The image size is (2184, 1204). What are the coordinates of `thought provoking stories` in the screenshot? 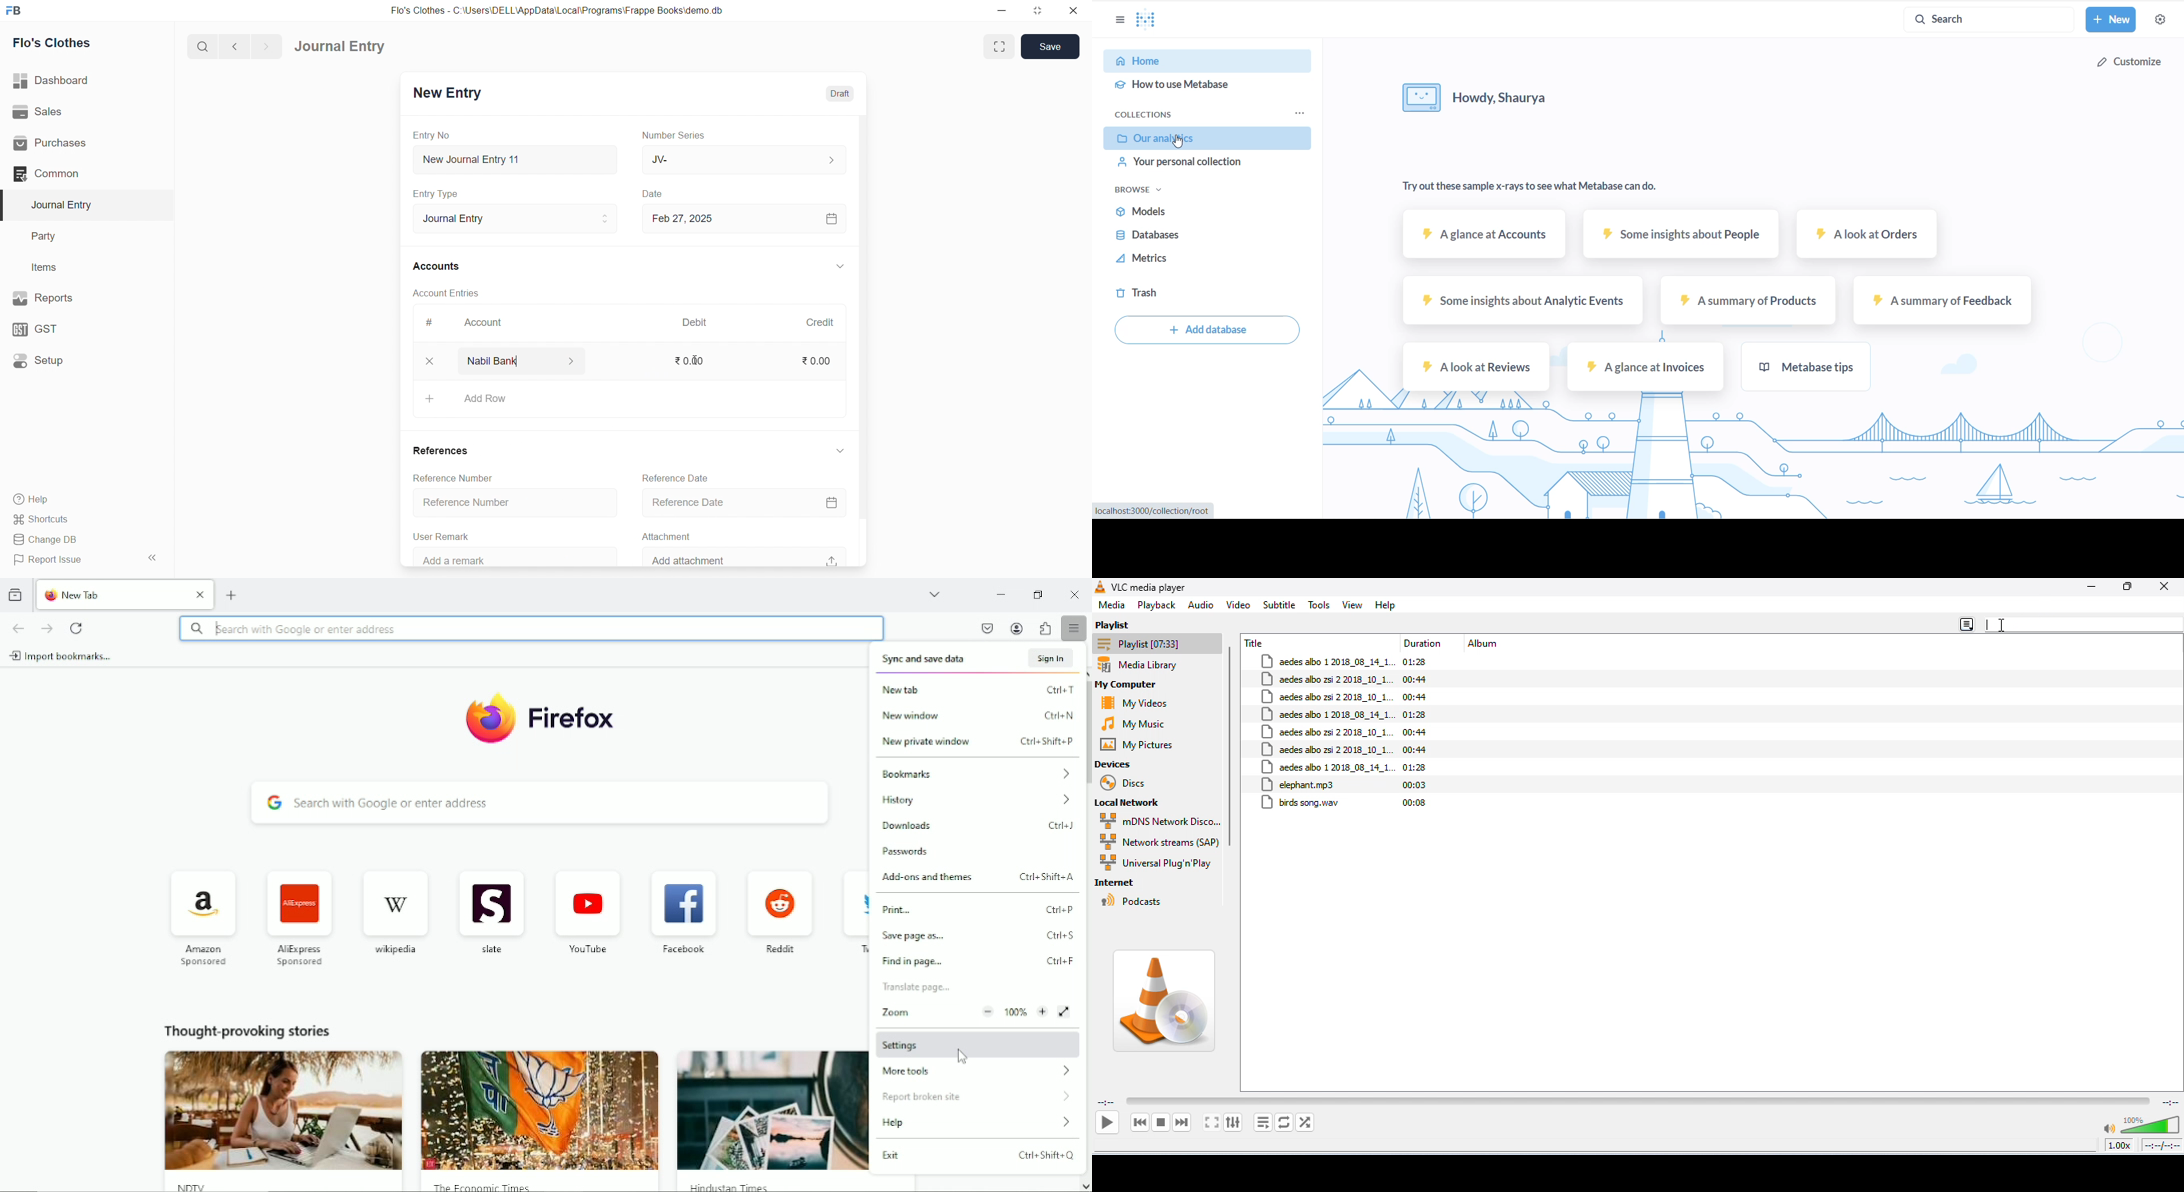 It's located at (245, 1029).